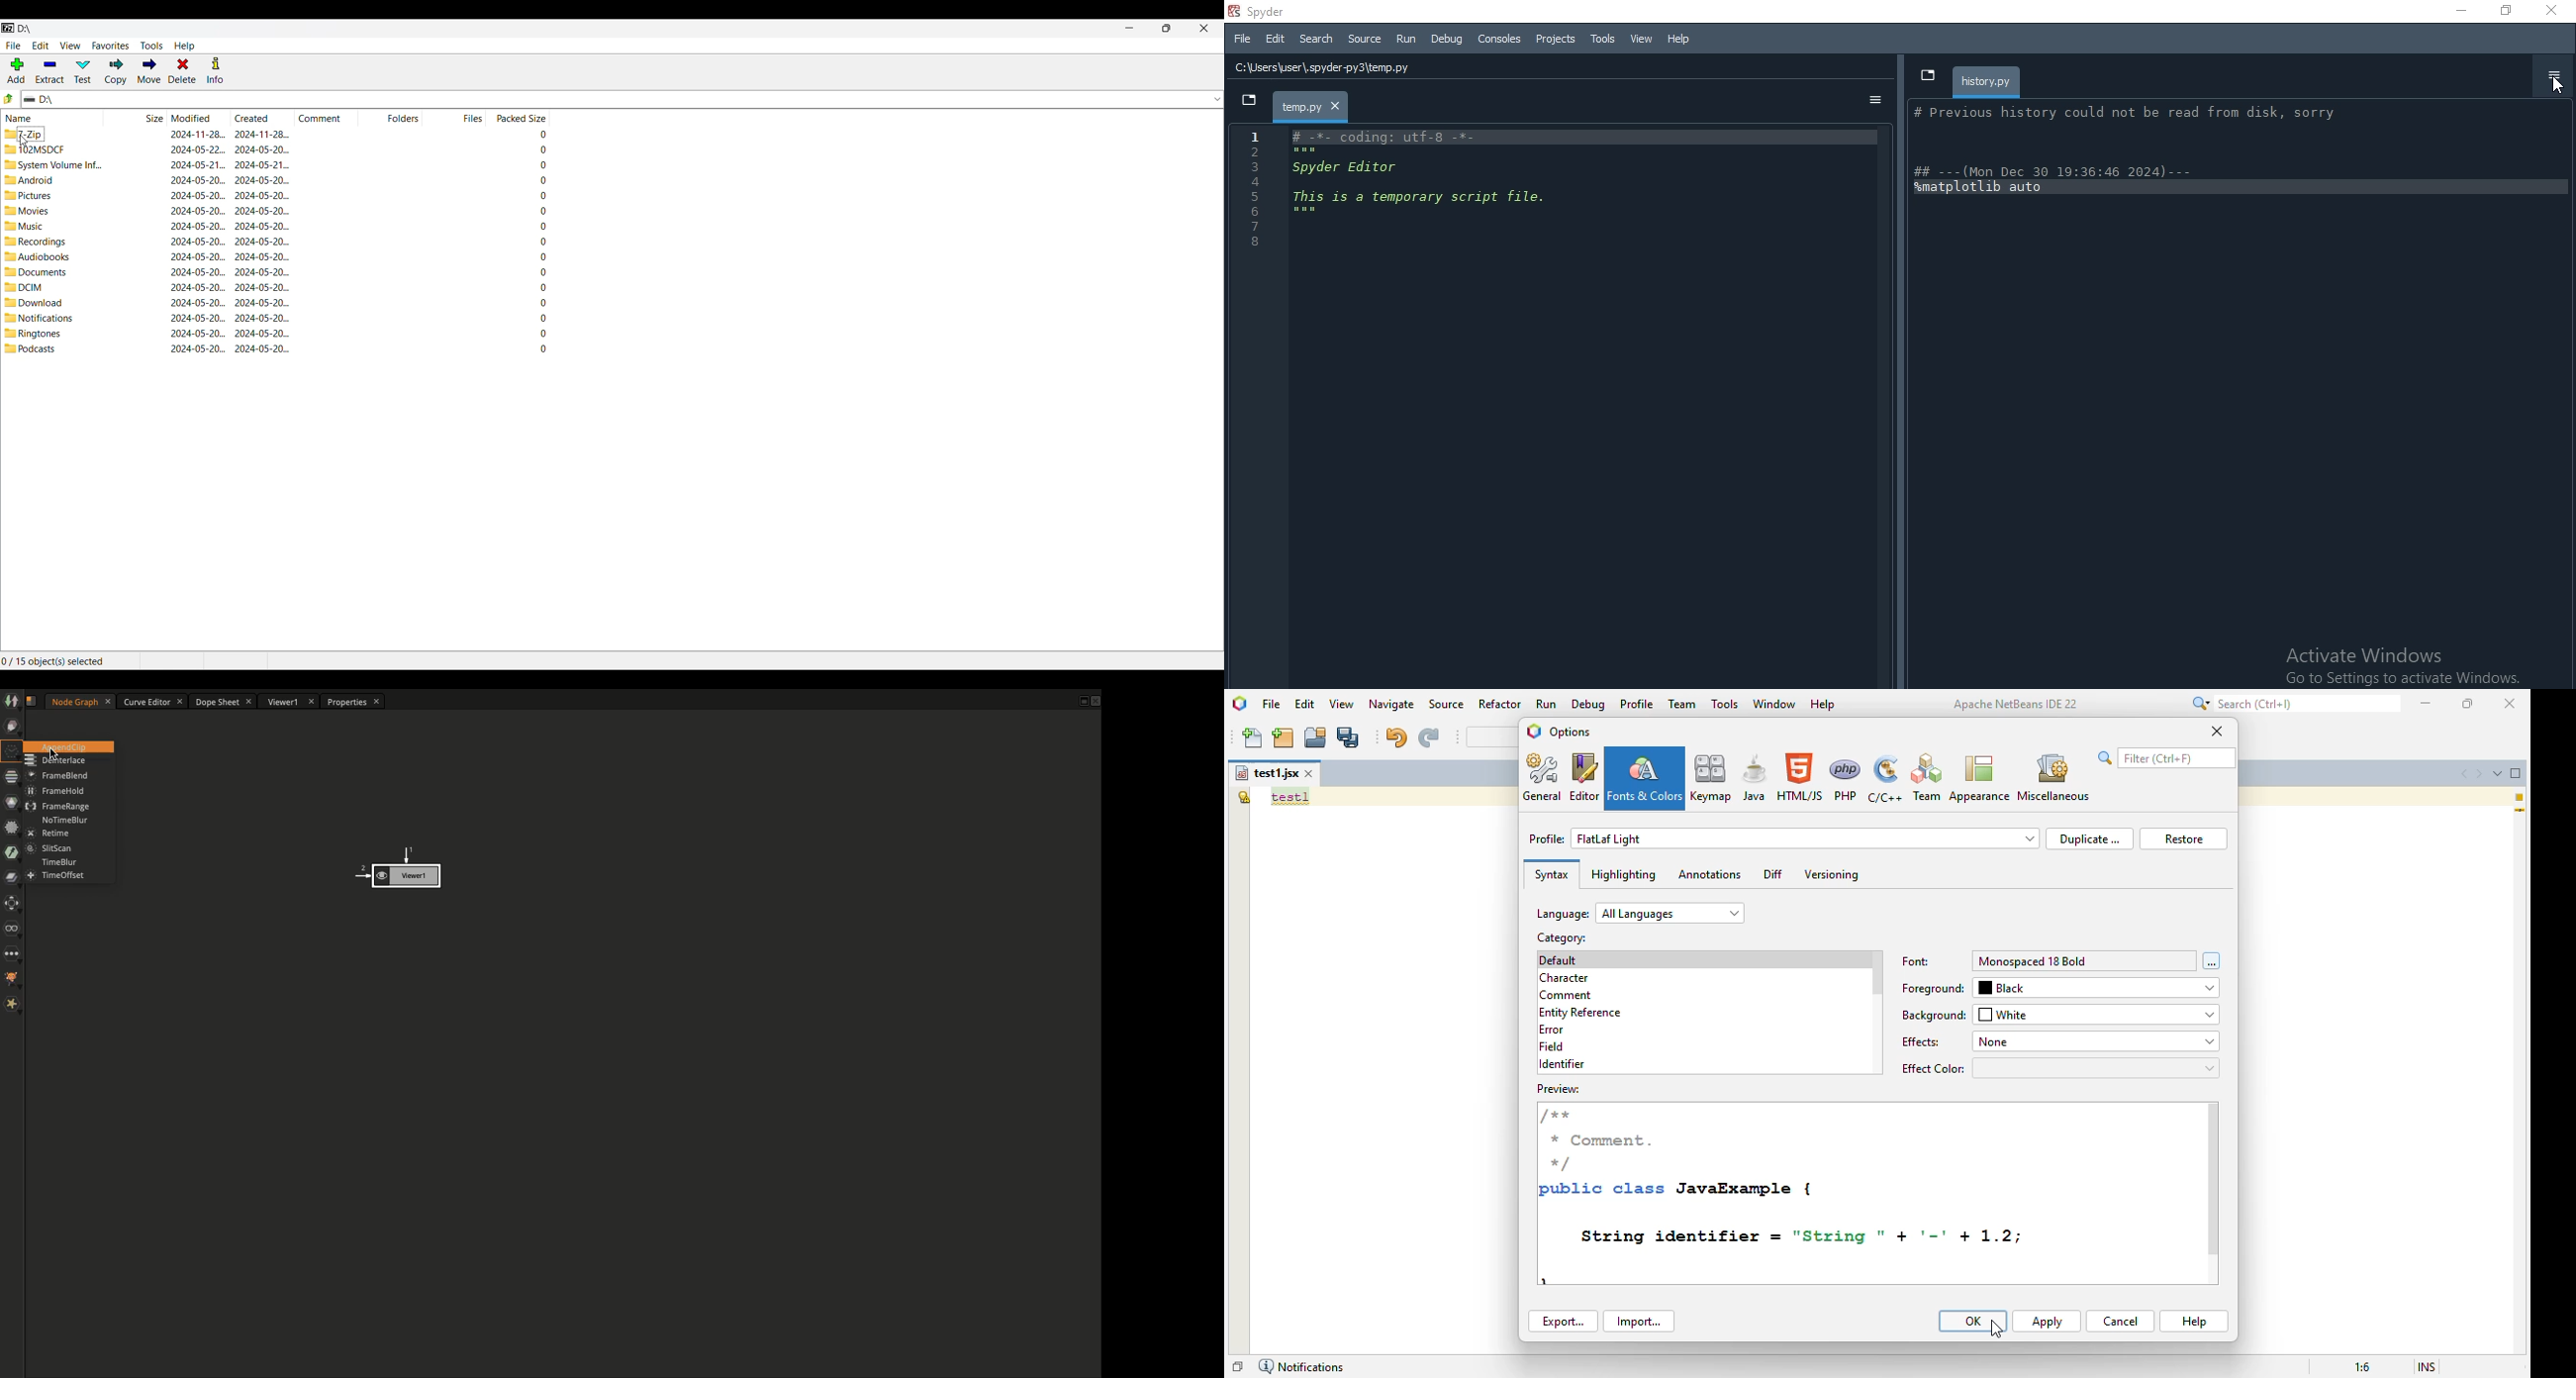 The image size is (2576, 1400). I want to click on packed size, so click(538, 272).